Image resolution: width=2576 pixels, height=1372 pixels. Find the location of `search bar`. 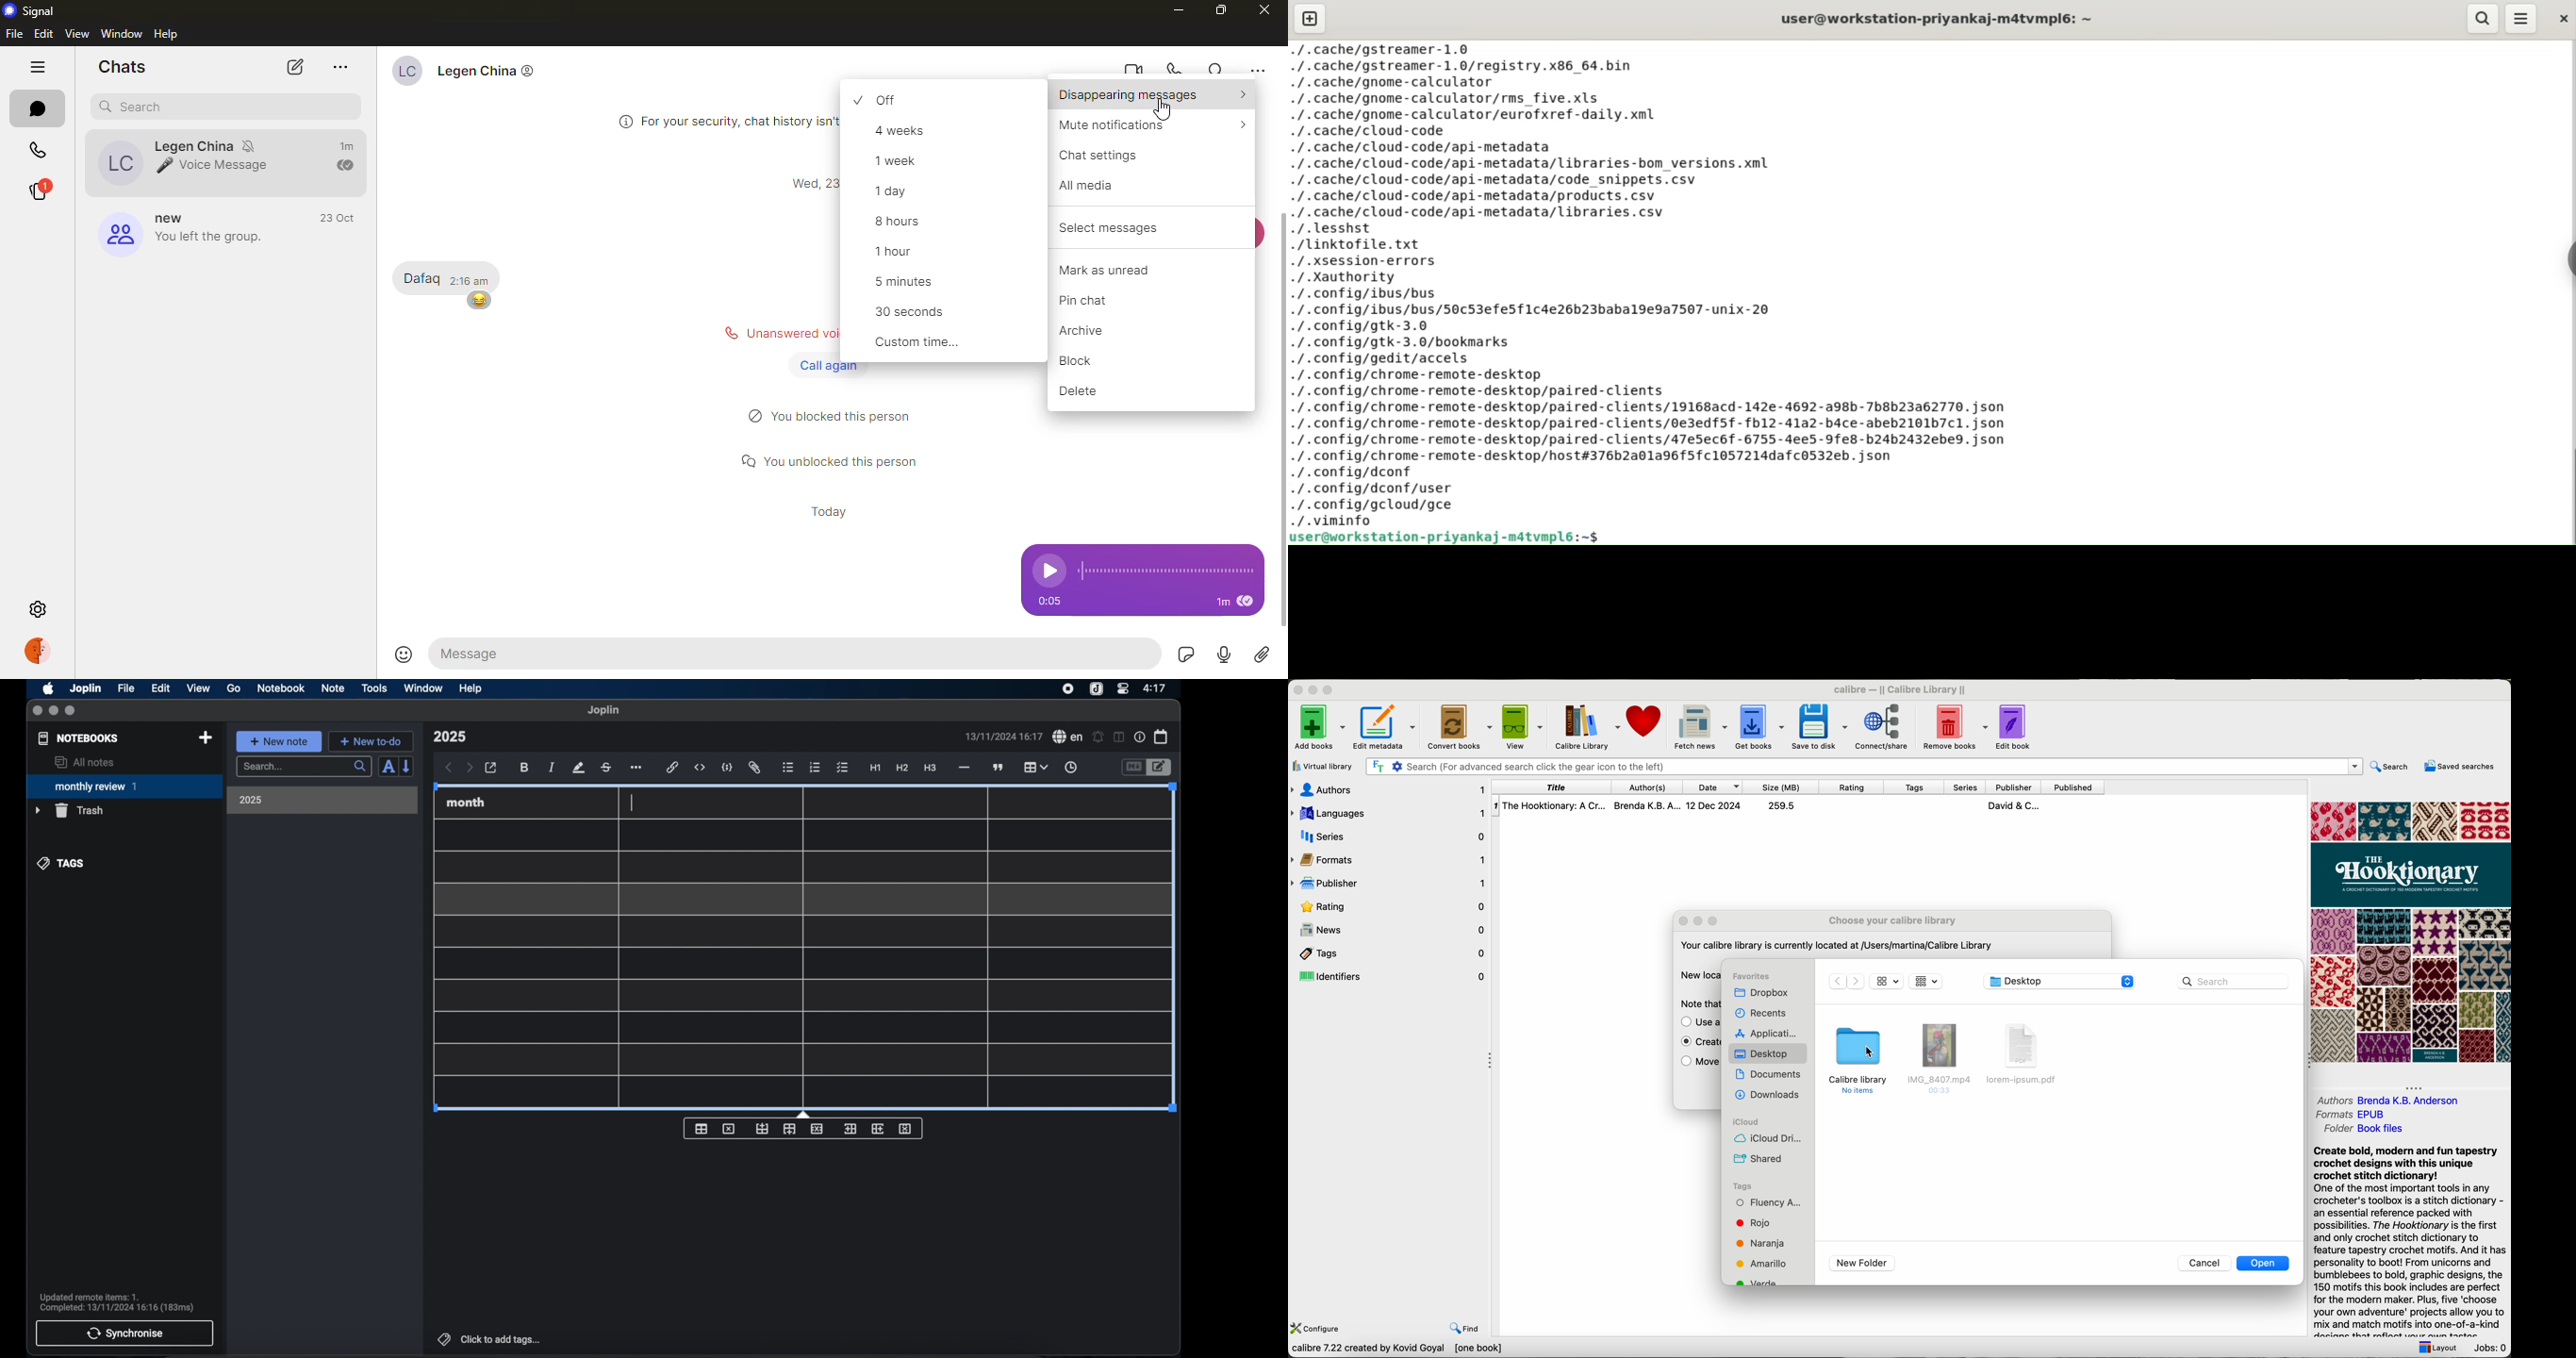

search bar is located at coordinates (304, 768).